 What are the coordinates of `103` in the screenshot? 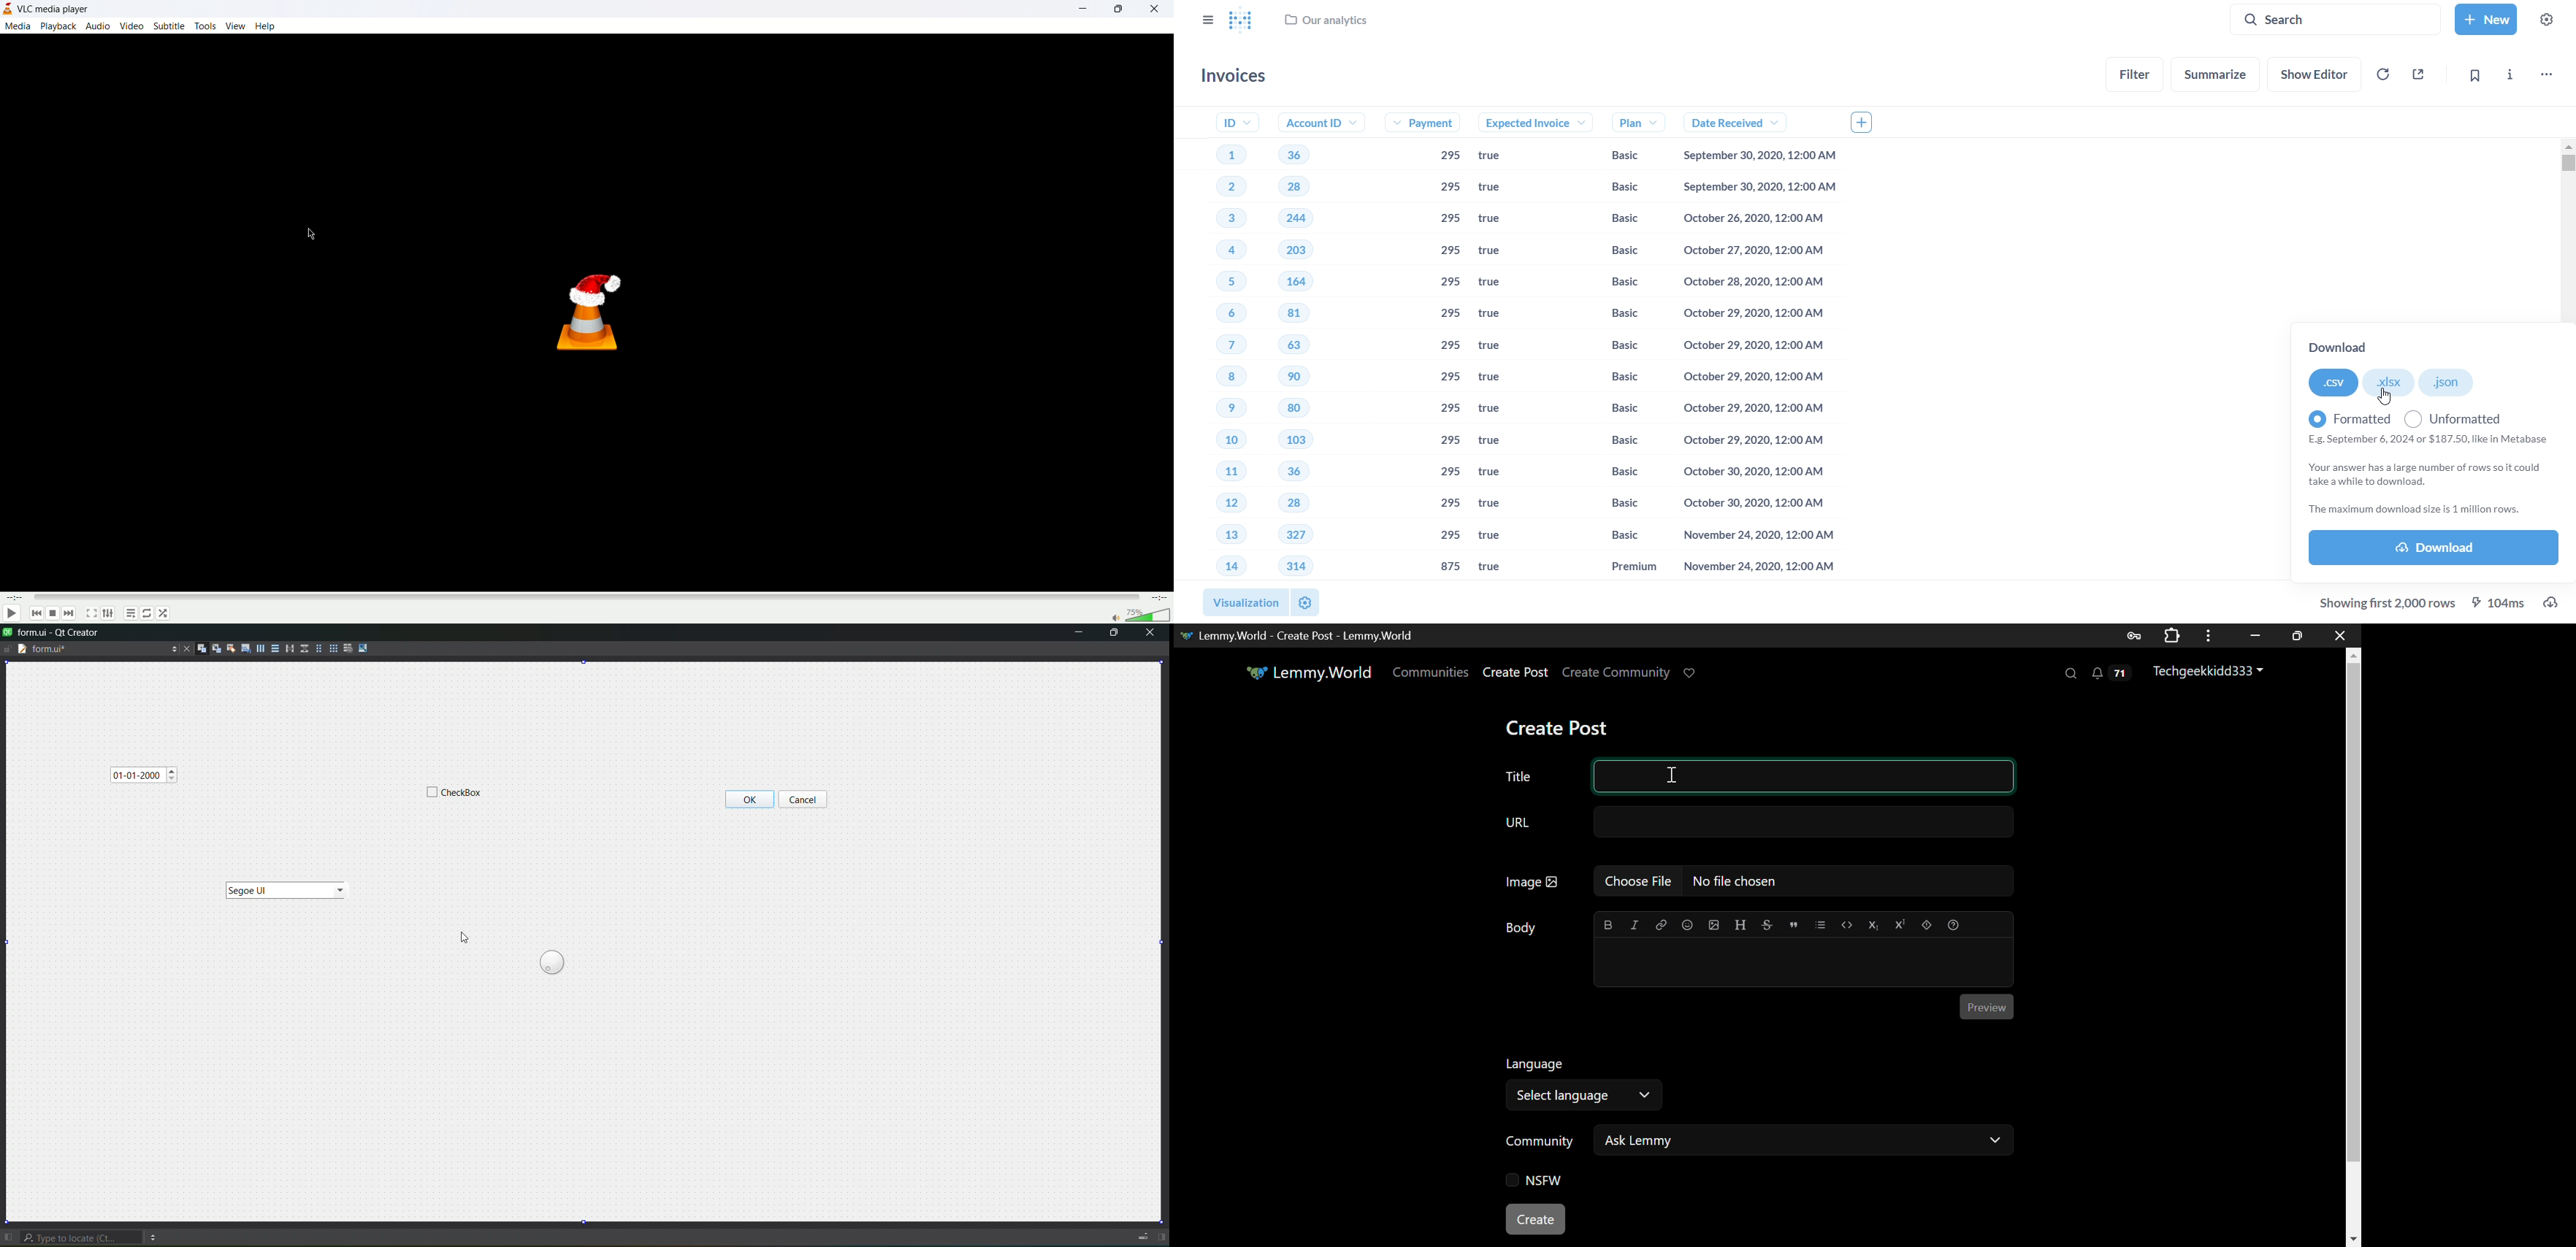 It's located at (1299, 440).